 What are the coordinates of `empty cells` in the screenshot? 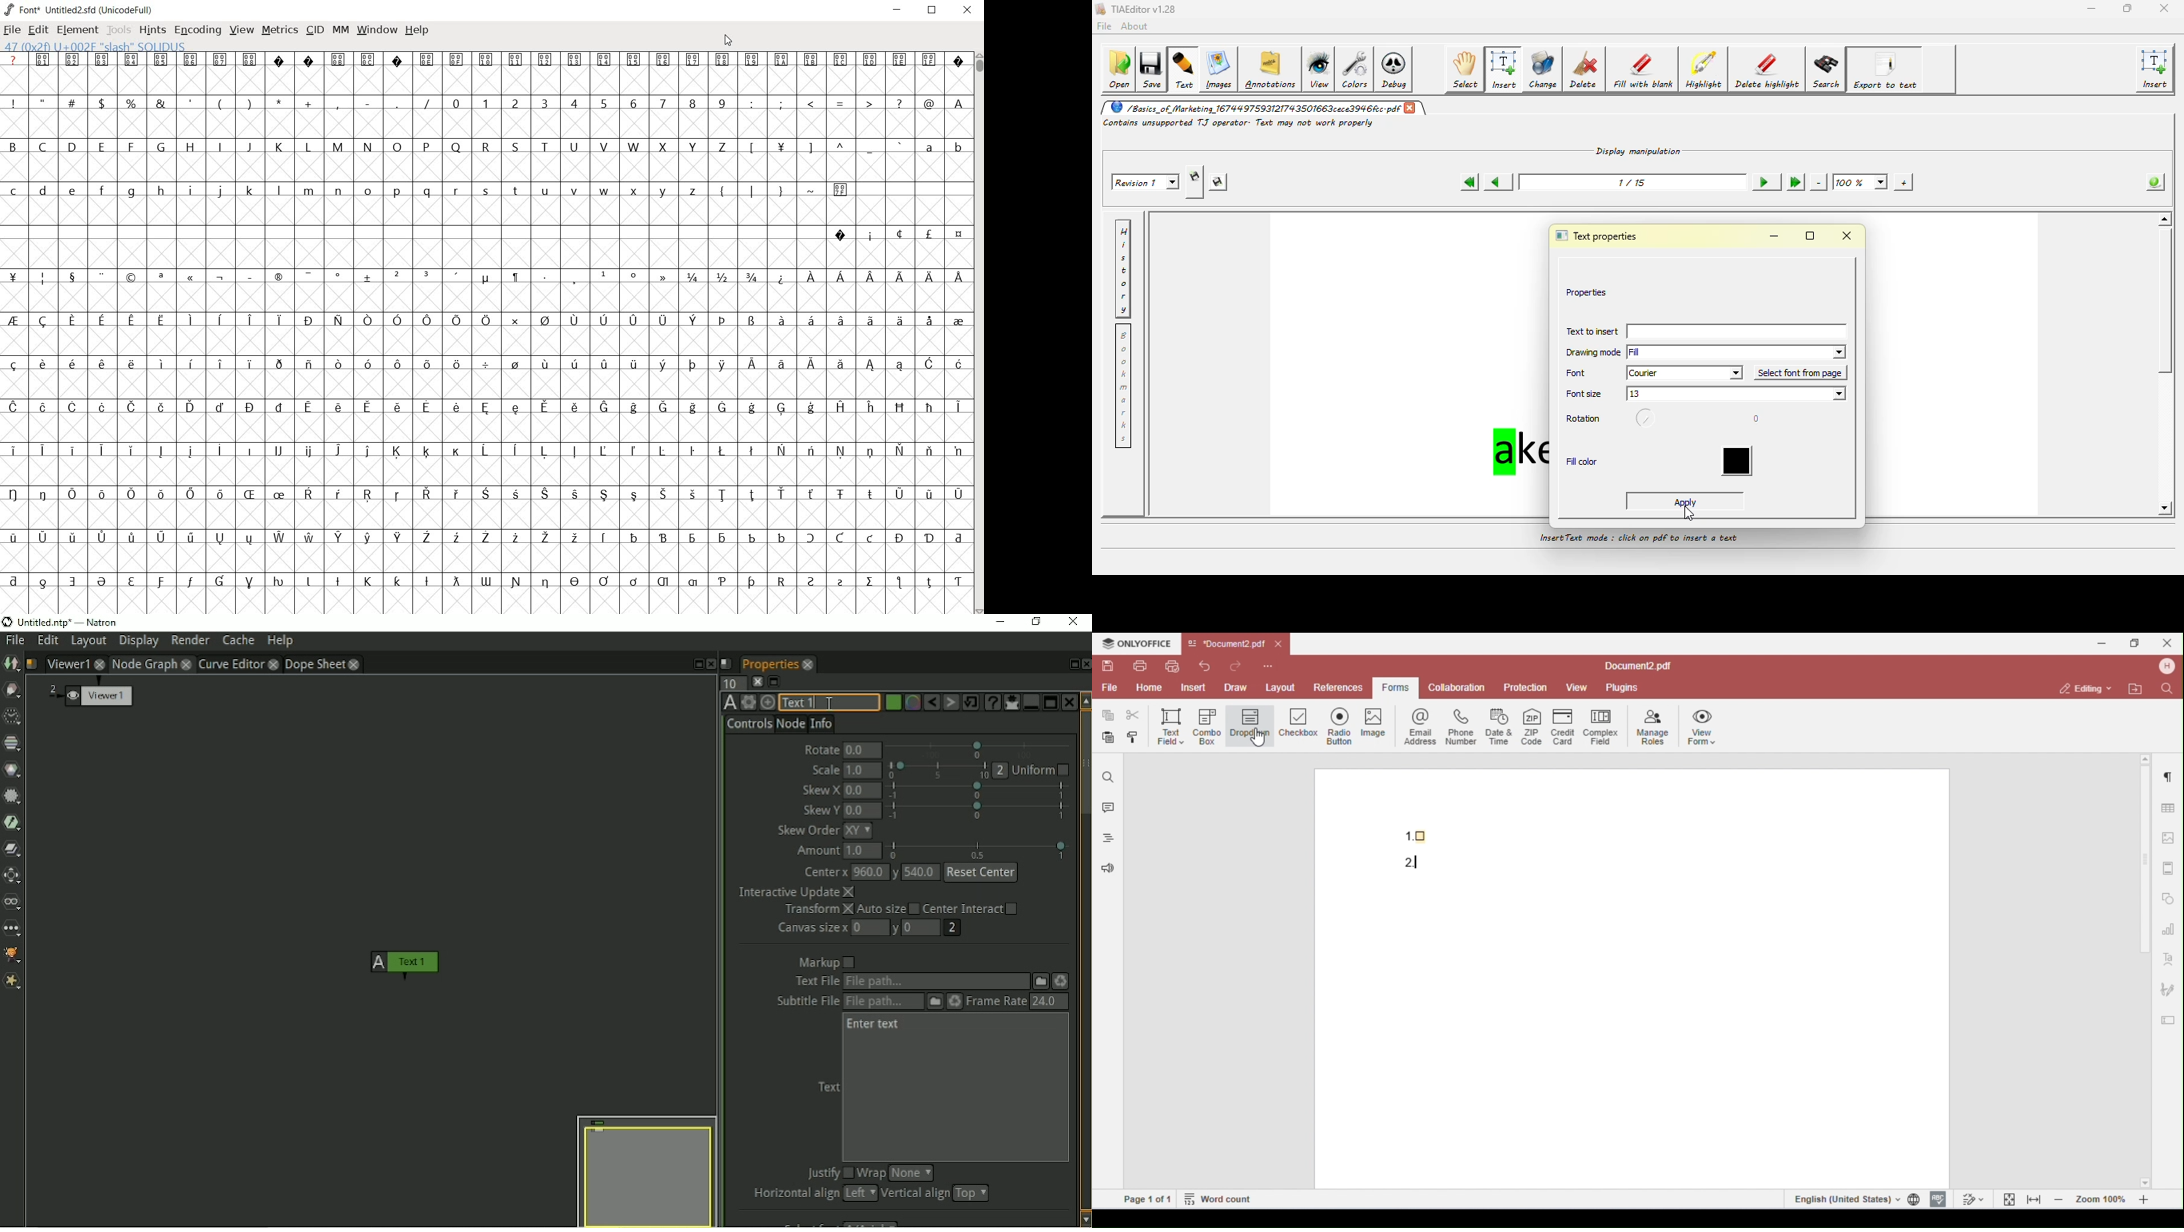 It's located at (488, 168).